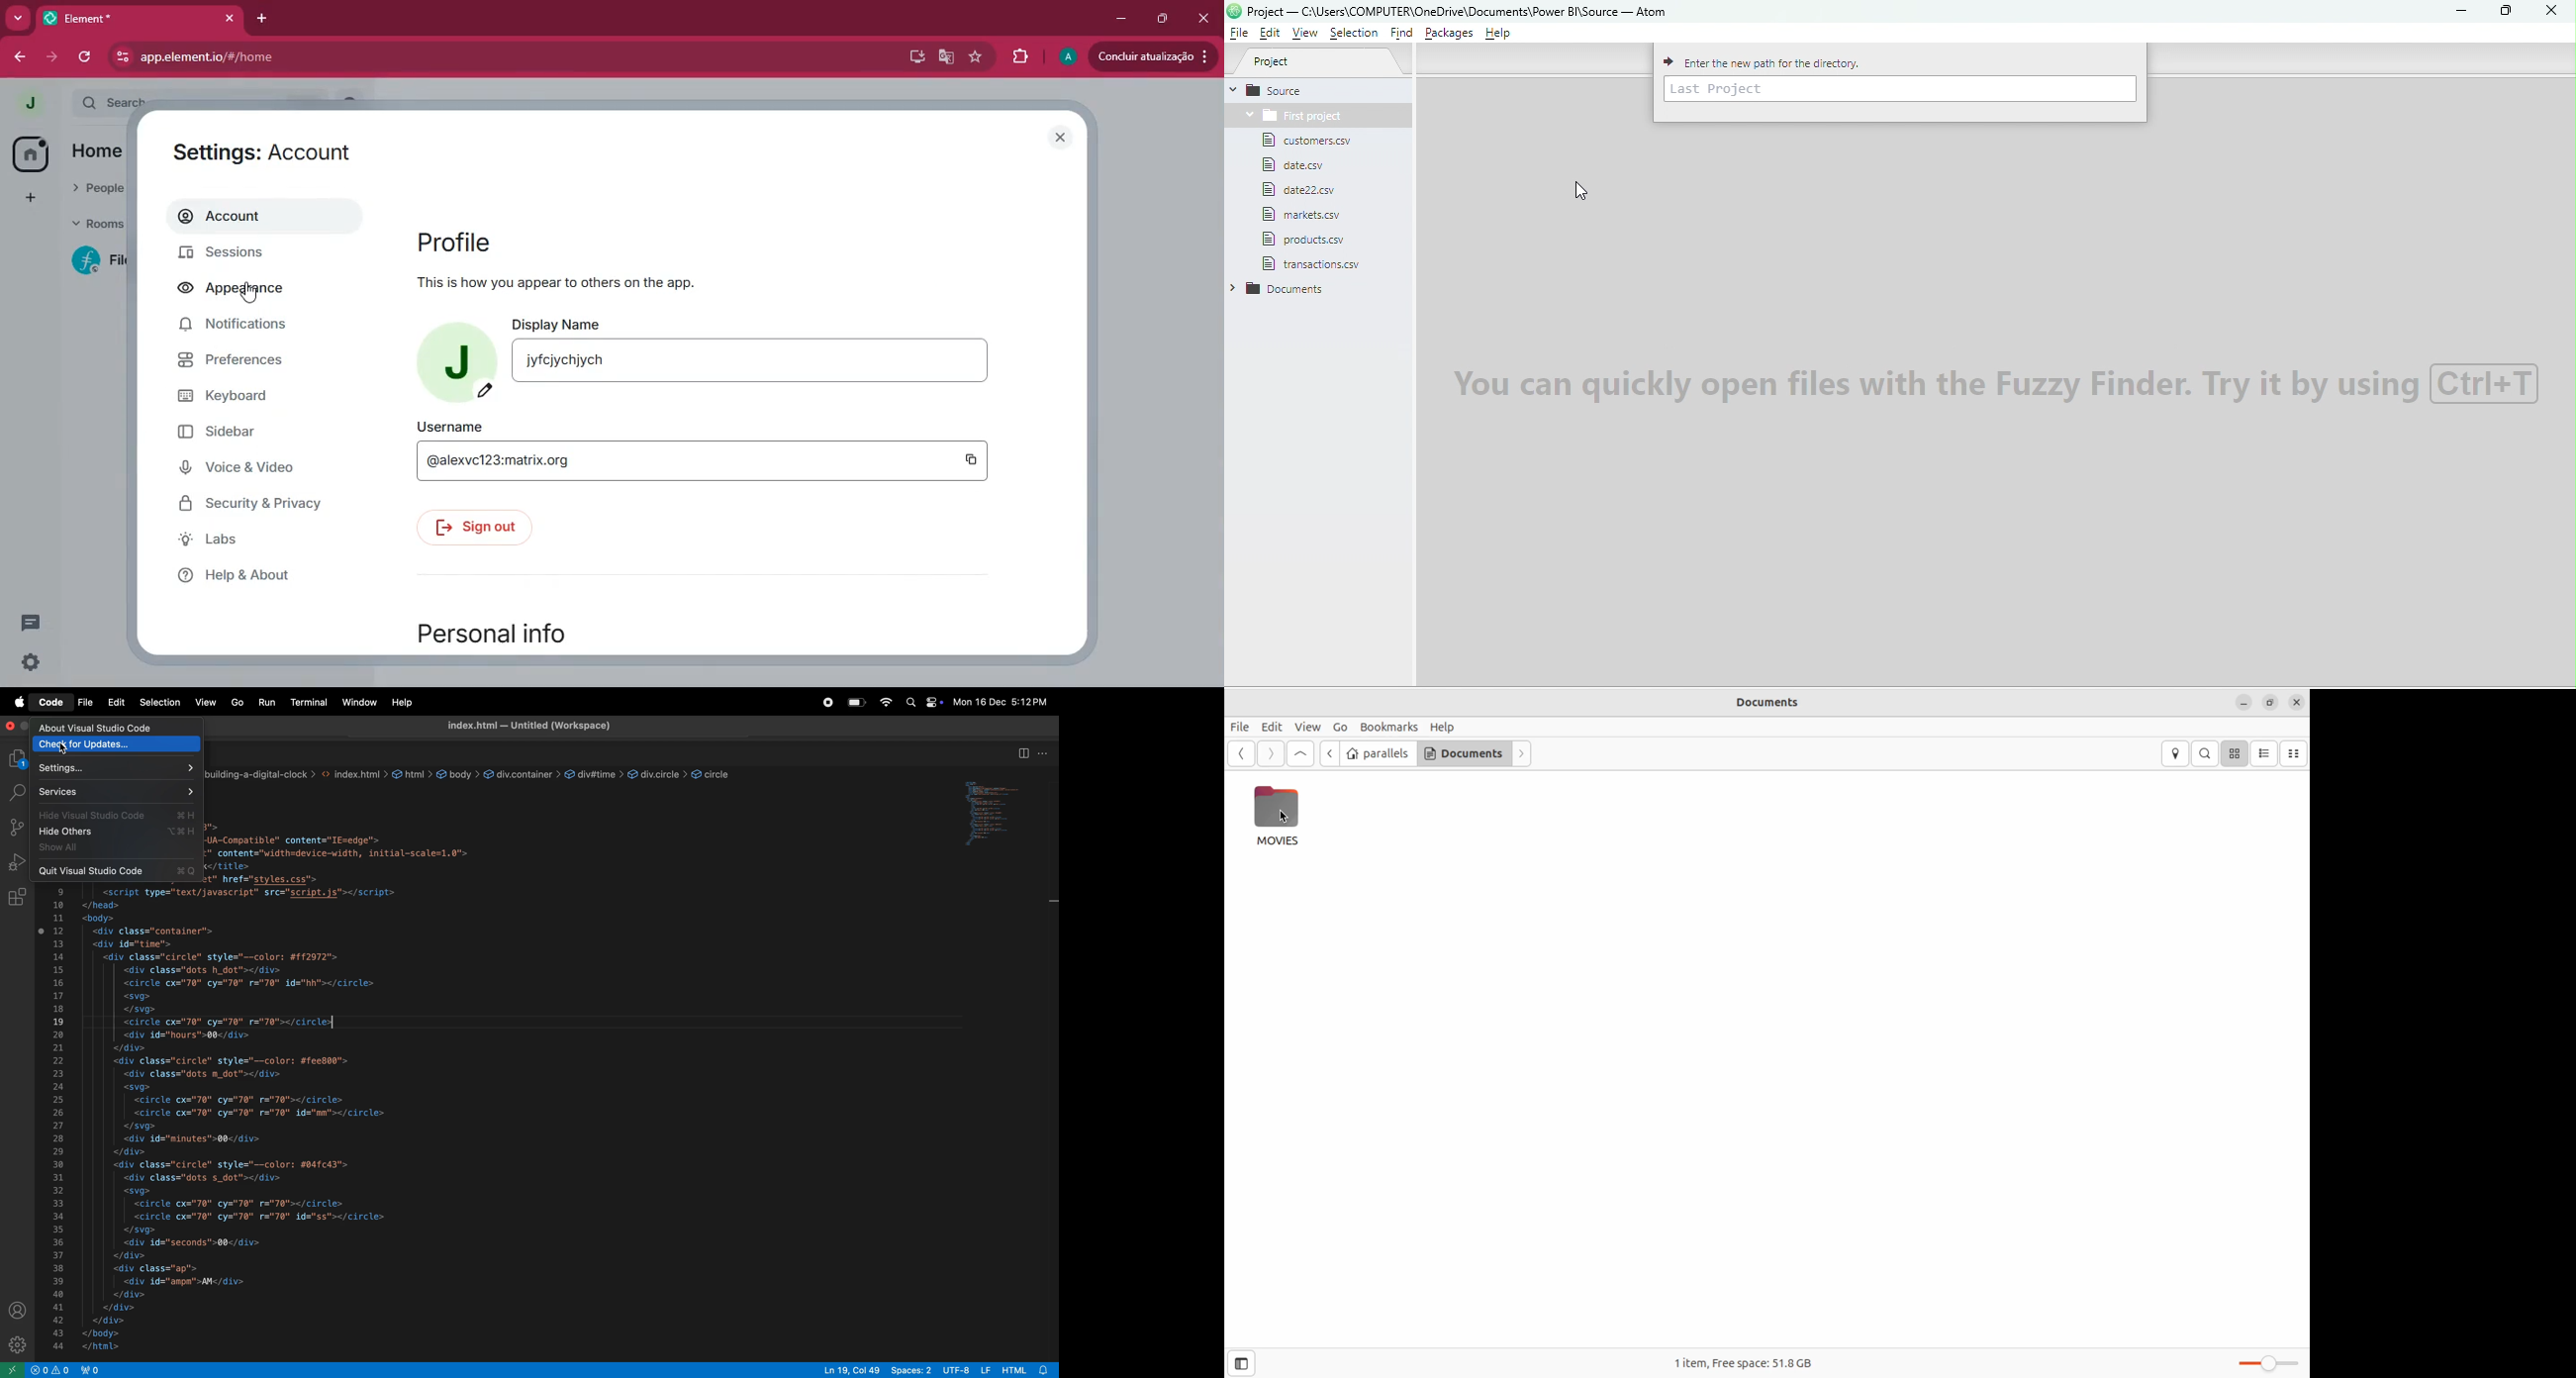  I want to click on <div class="circle" style="--color: #fee800">, so click(231, 1060).